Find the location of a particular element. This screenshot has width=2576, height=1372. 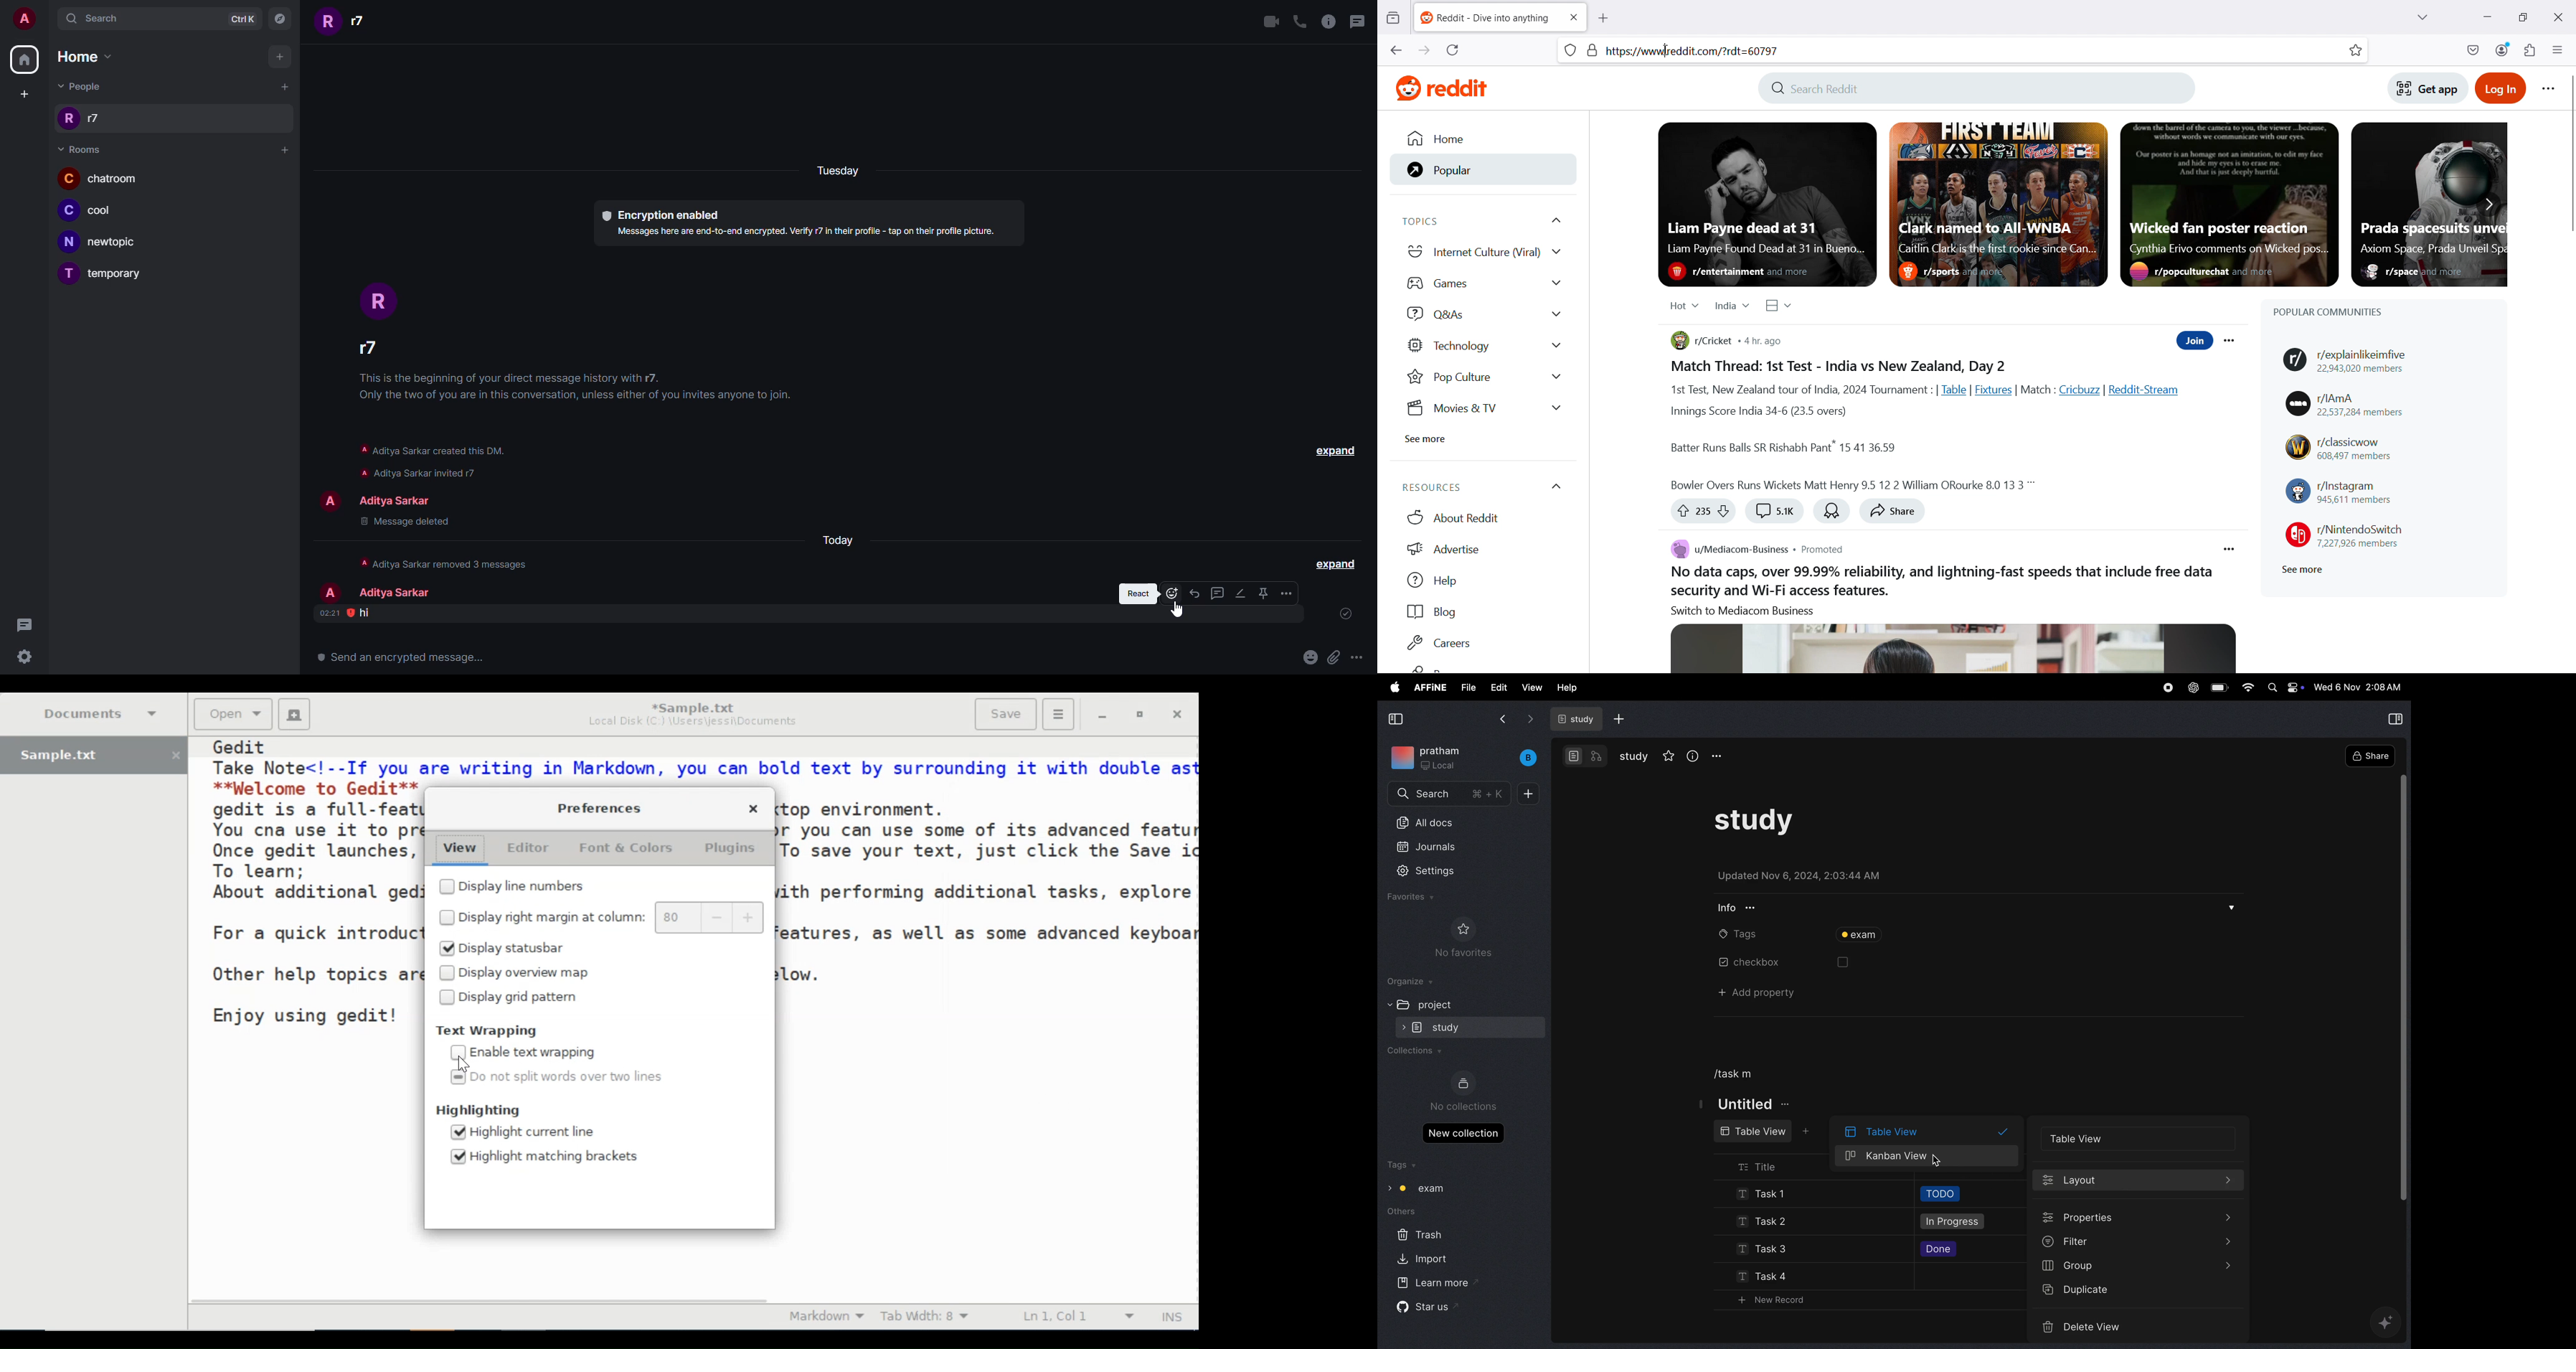

Select relevance is located at coordinates (1683, 305).